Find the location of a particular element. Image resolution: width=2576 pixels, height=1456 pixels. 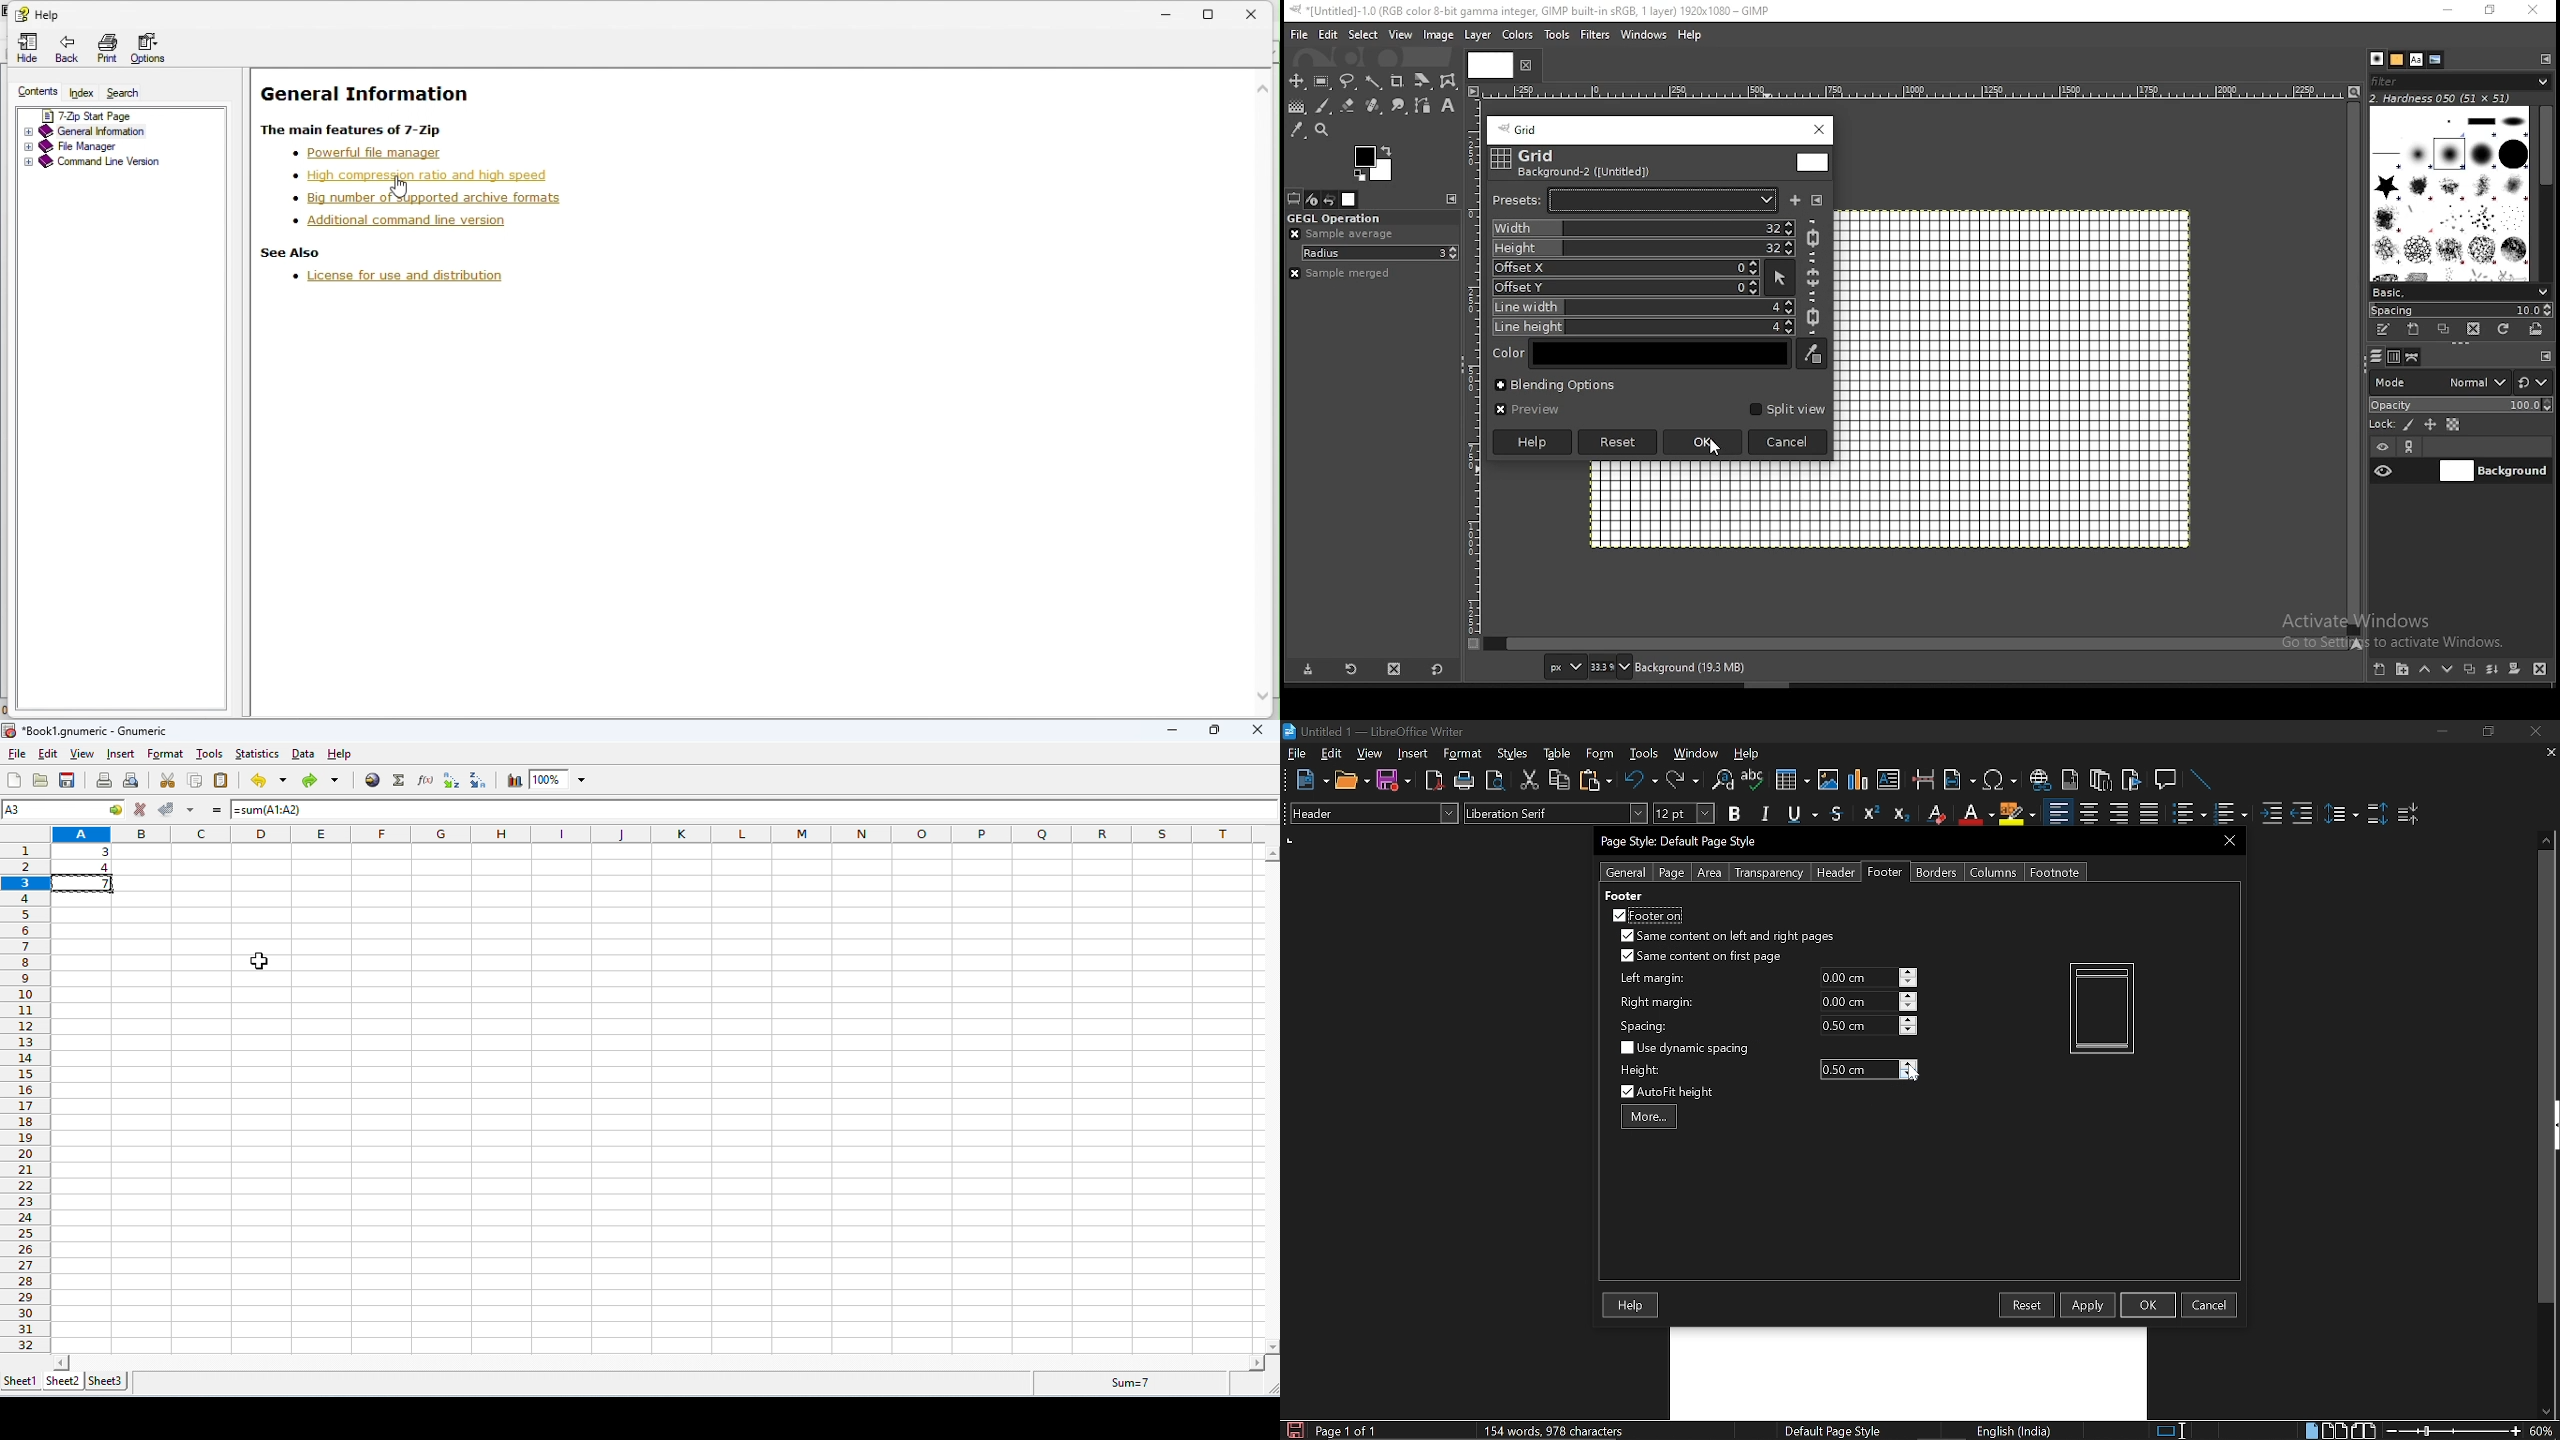

Edit is located at coordinates (1332, 753).